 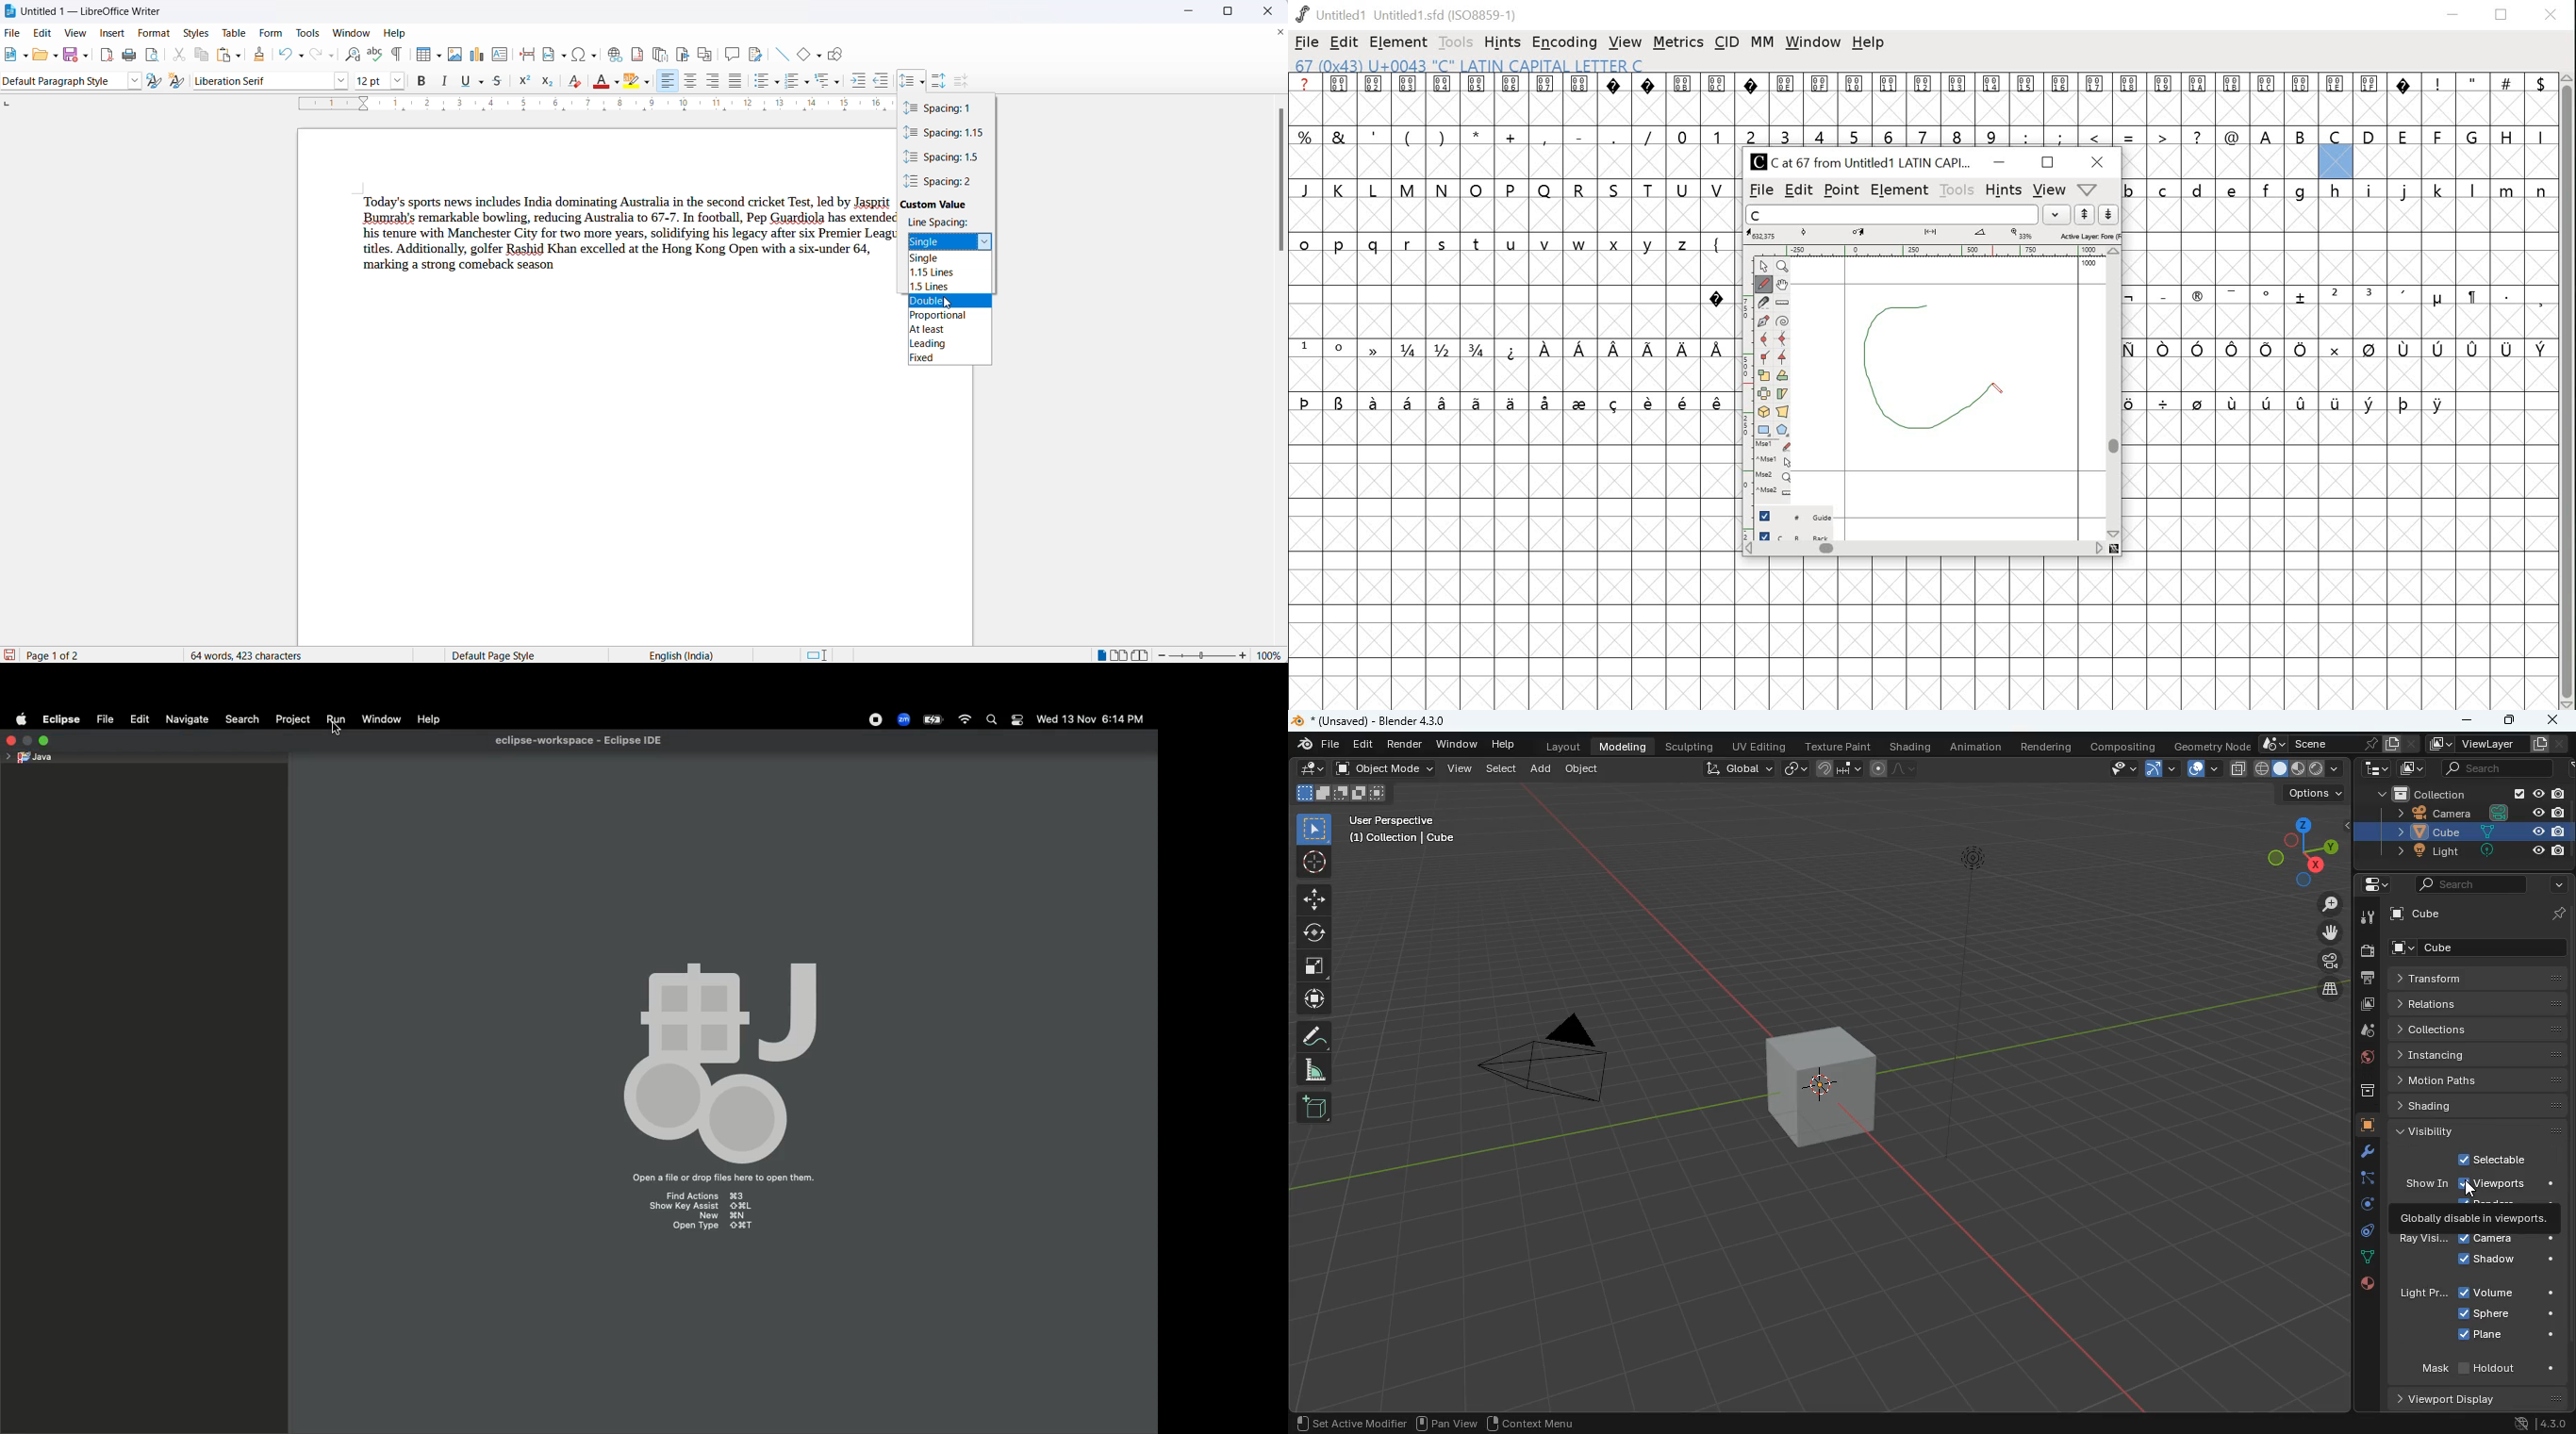 What do you see at coordinates (1557, 746) in the screenshot?
I see `layout` at bounding box center [1557, 746].